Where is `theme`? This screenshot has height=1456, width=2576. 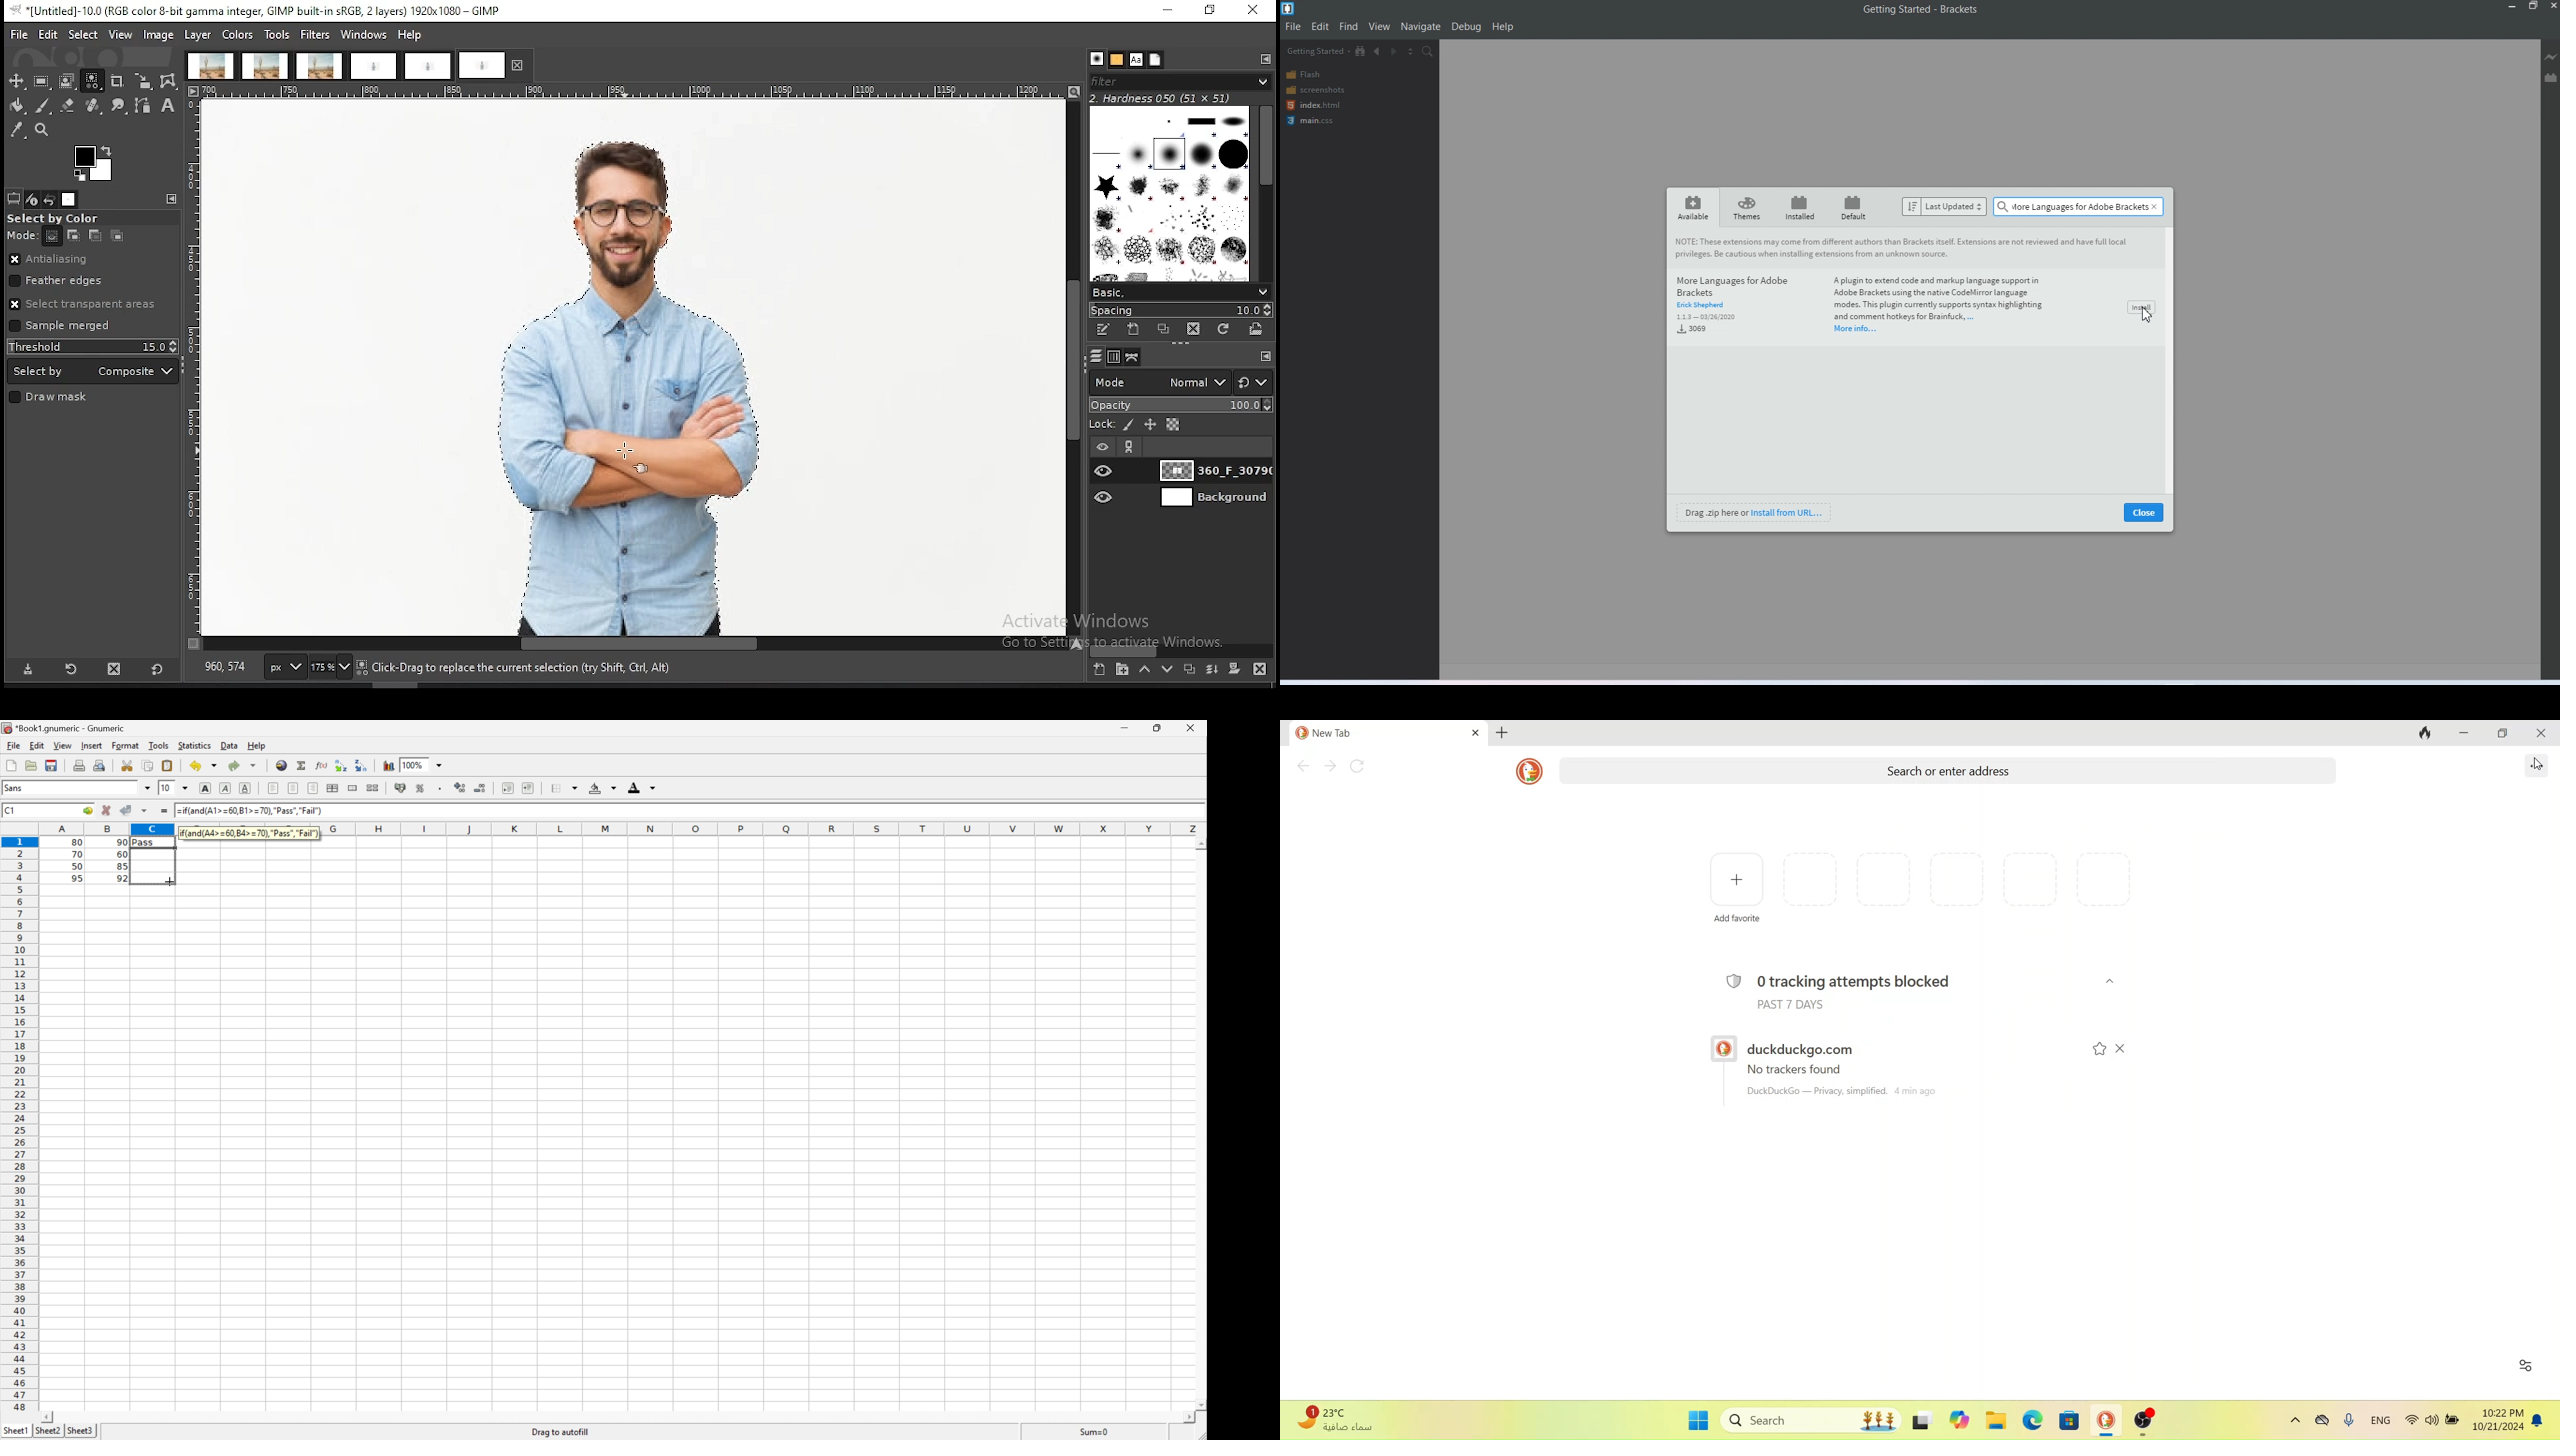 theme is located at coordinates (1748, 207).